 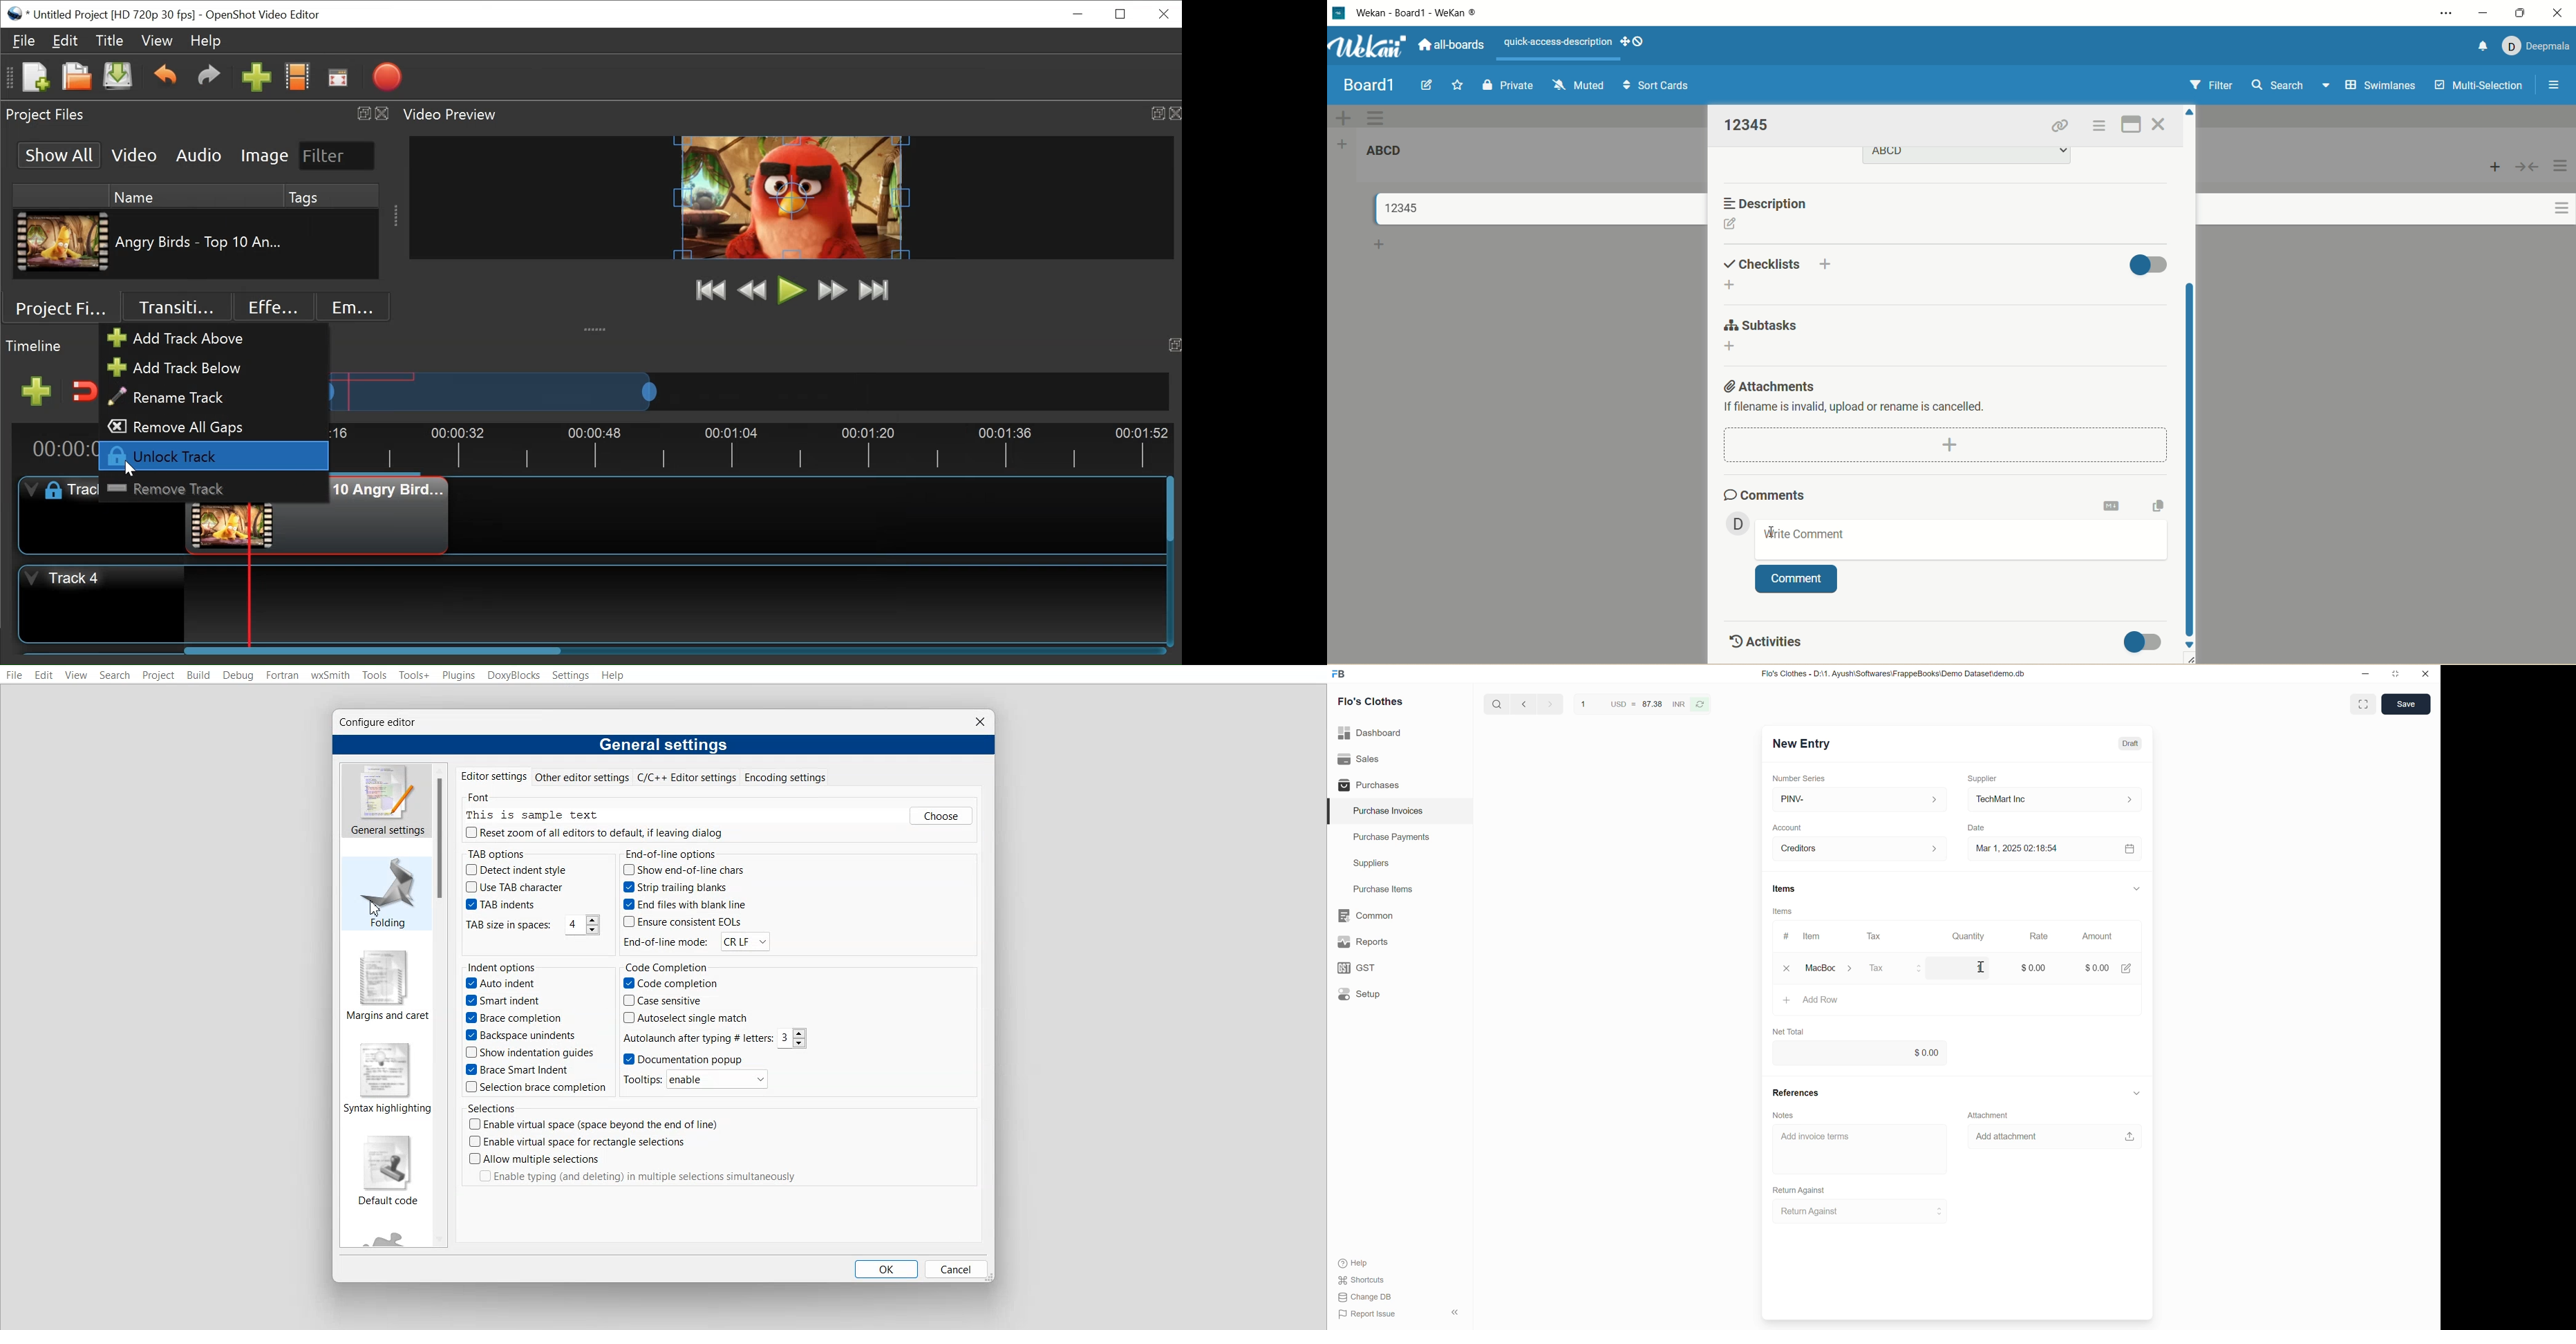 What do you see at coordinates (1400, 890) in the screenshot?
I see `Purchase Items` at bounding box center [1400, 890].